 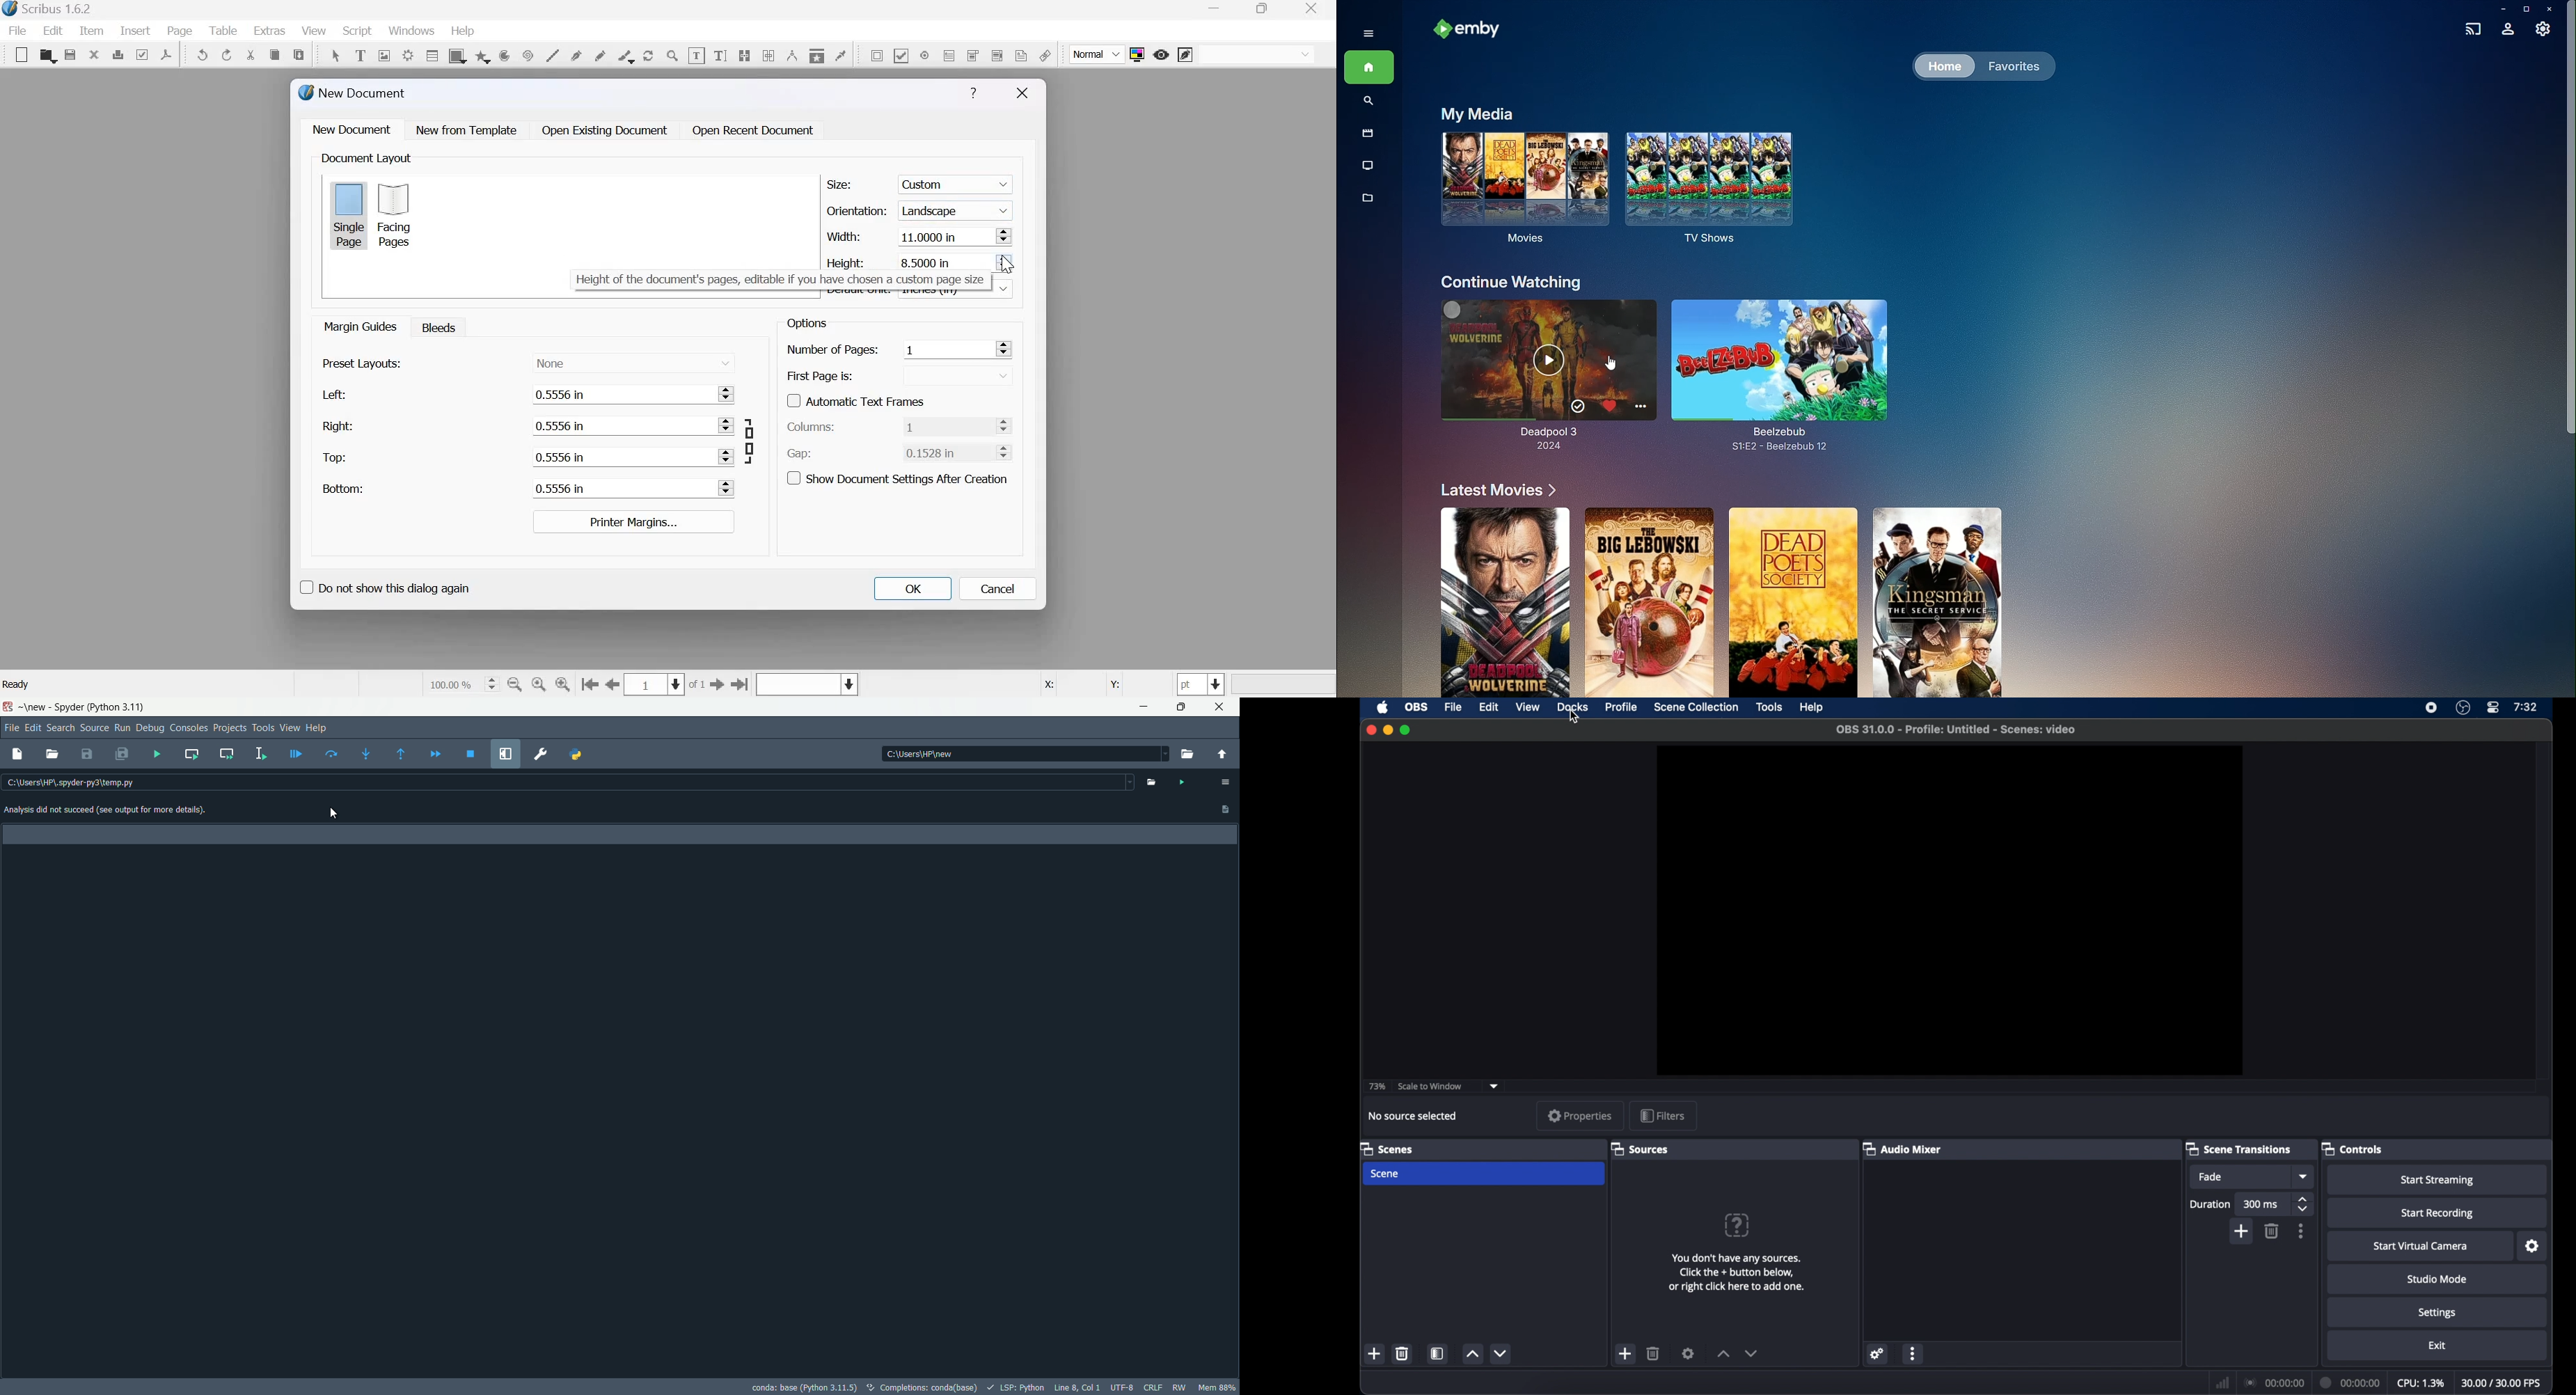 What do you see at coordinates (656, 684) in the screenshot?
I see `Select the current page` at bounding box center [656, 684].